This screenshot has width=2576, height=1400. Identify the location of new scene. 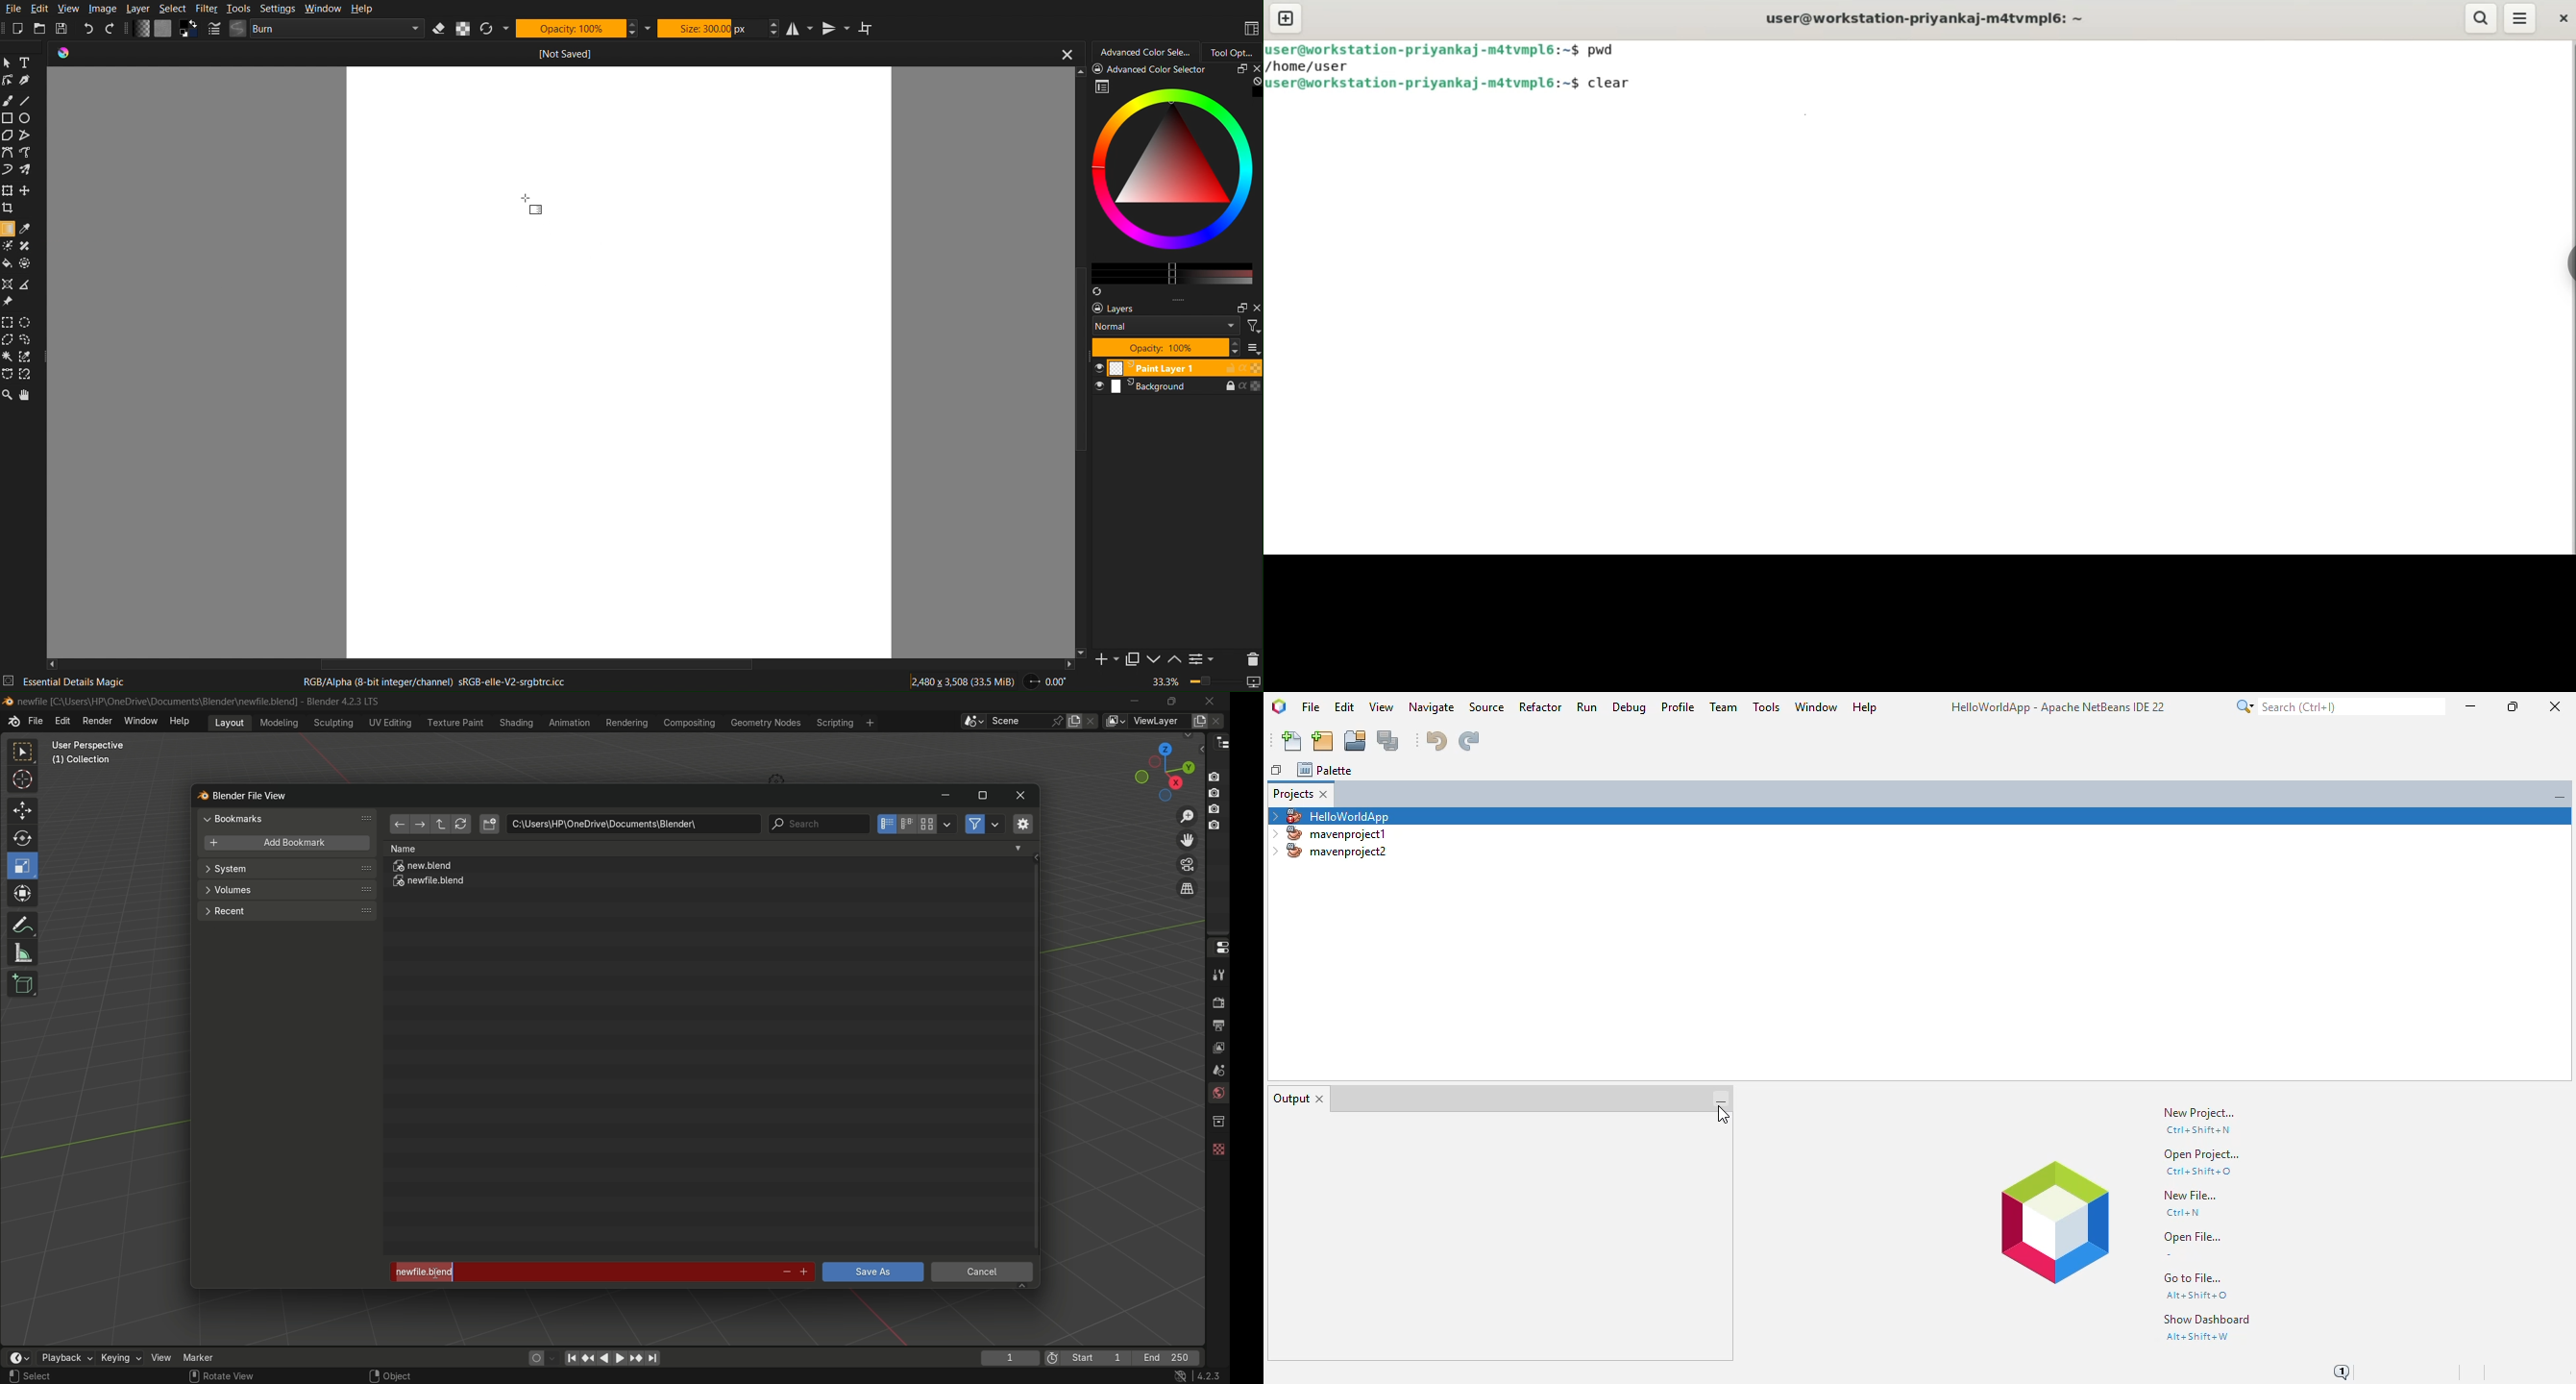
(1077, 721).